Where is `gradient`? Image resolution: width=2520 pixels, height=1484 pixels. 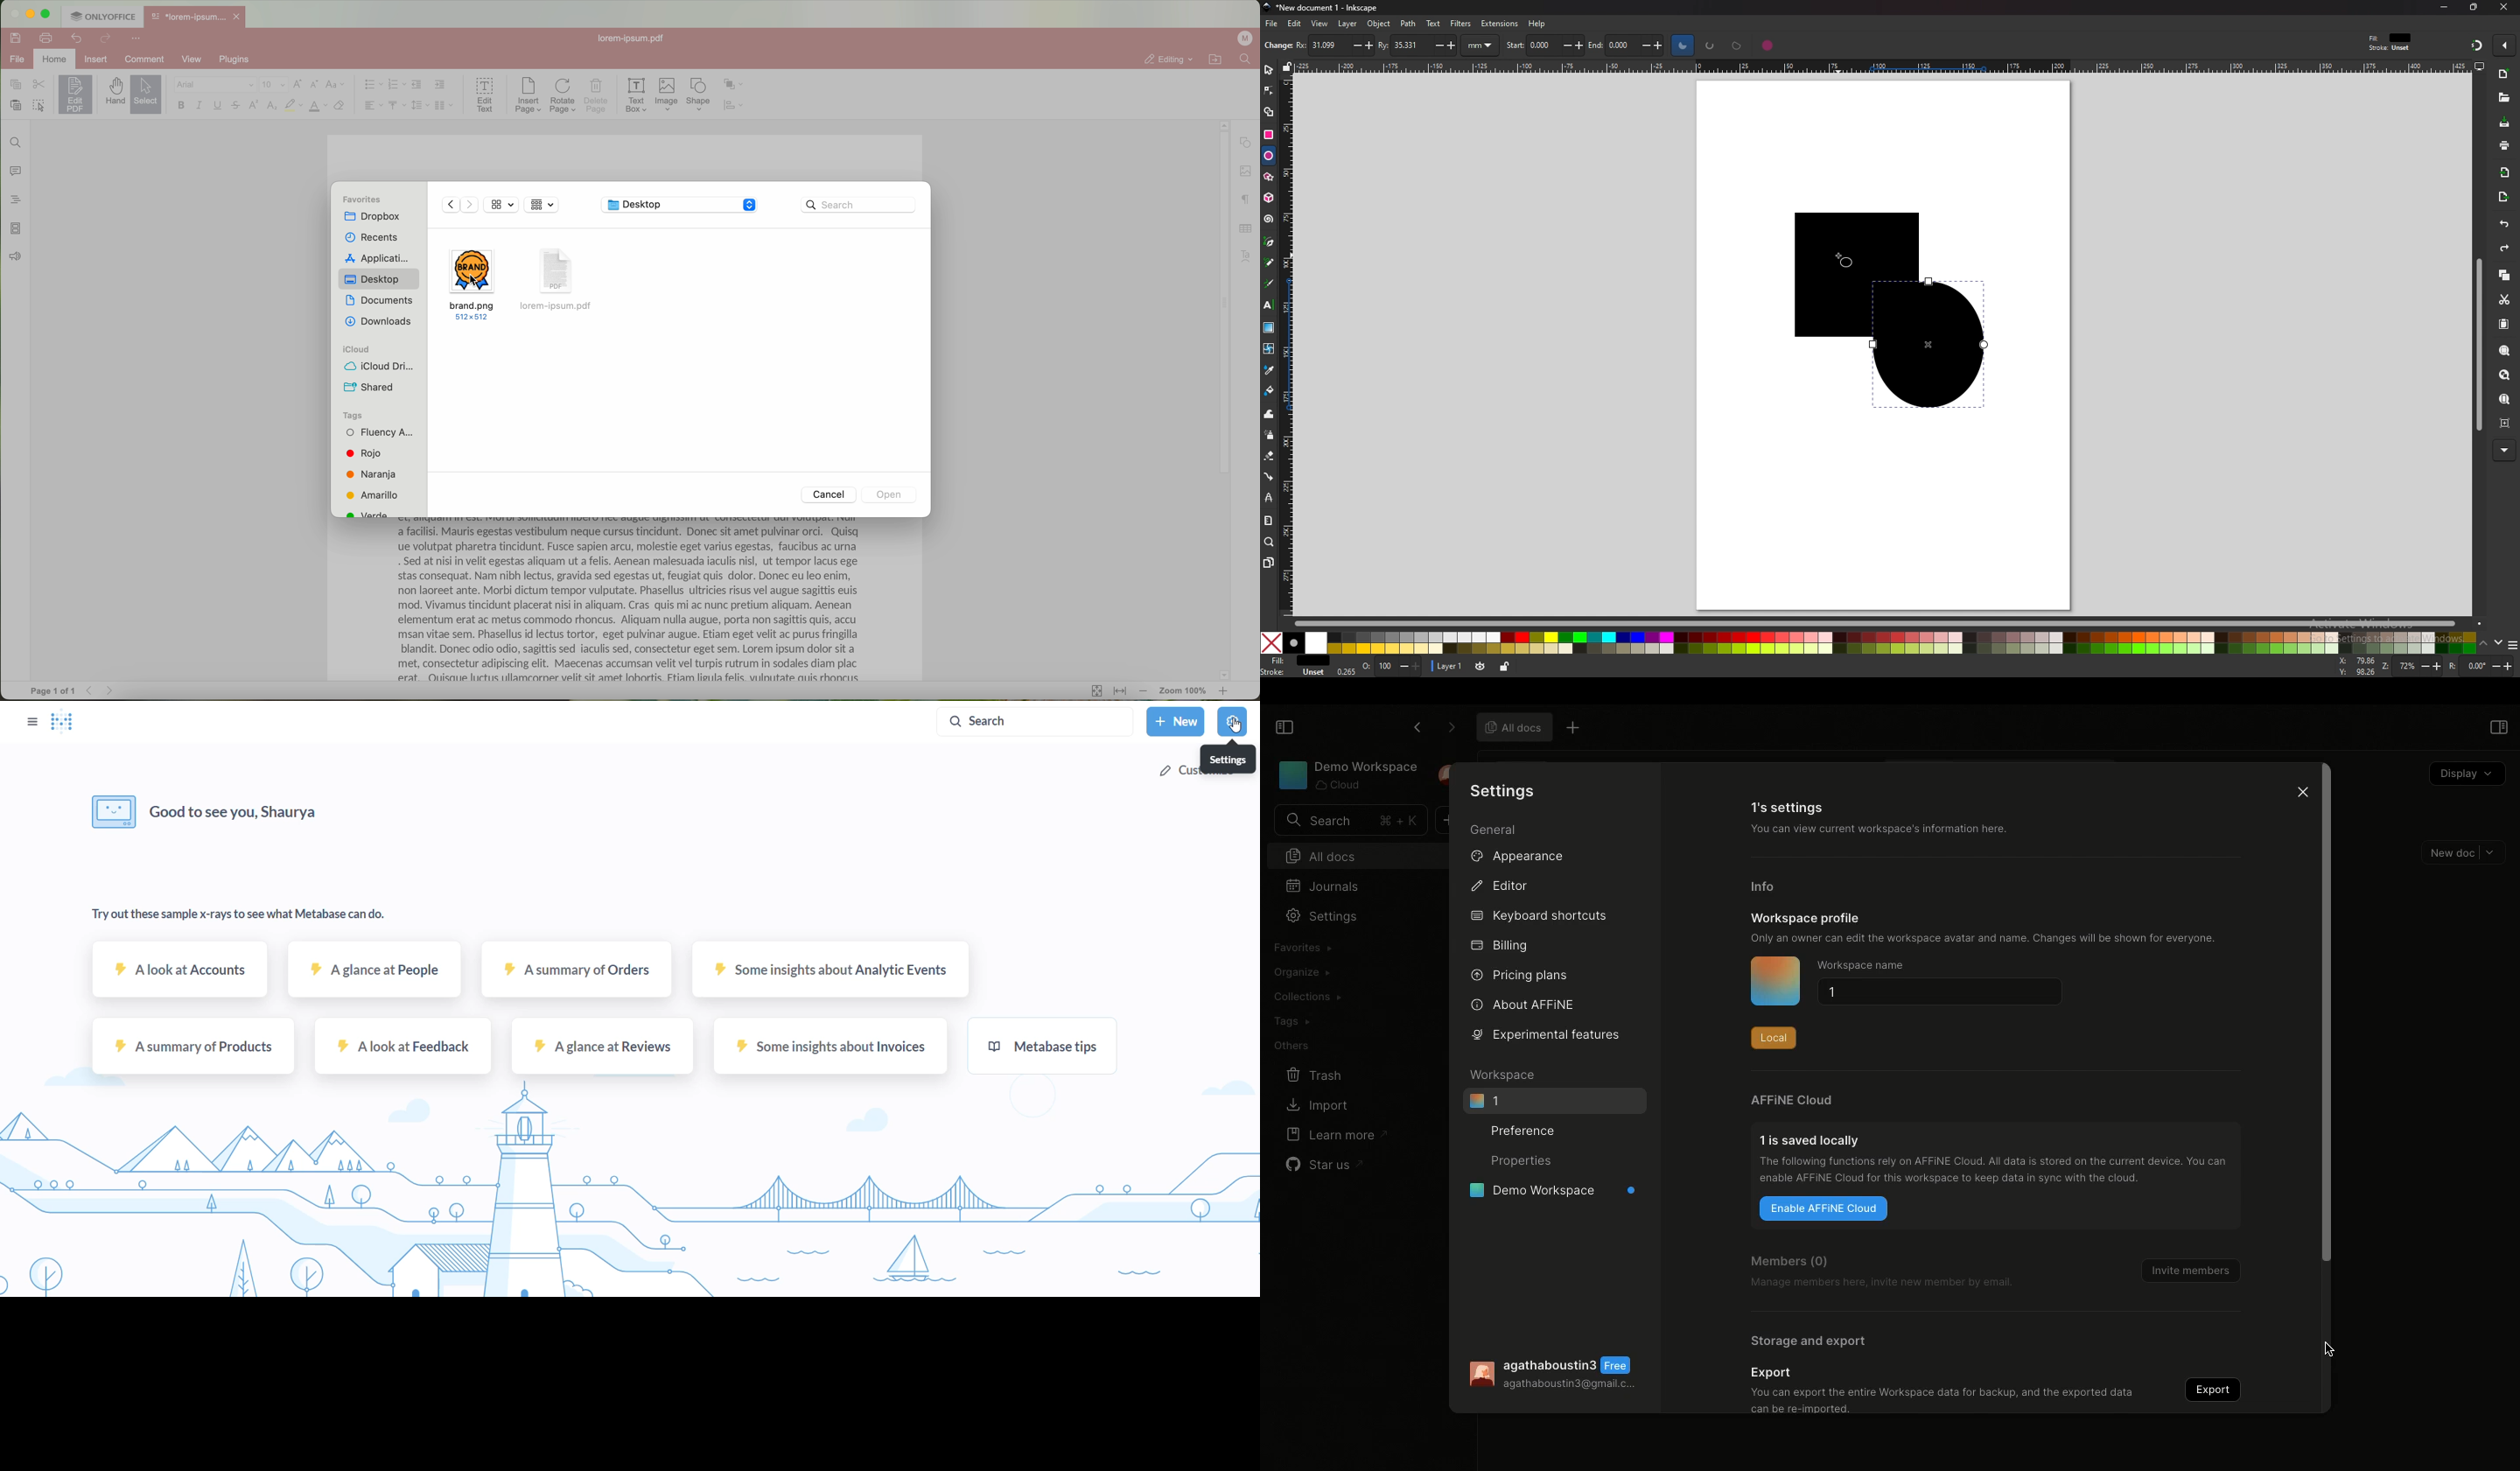 gradient is located at coordinates (1269, 327).